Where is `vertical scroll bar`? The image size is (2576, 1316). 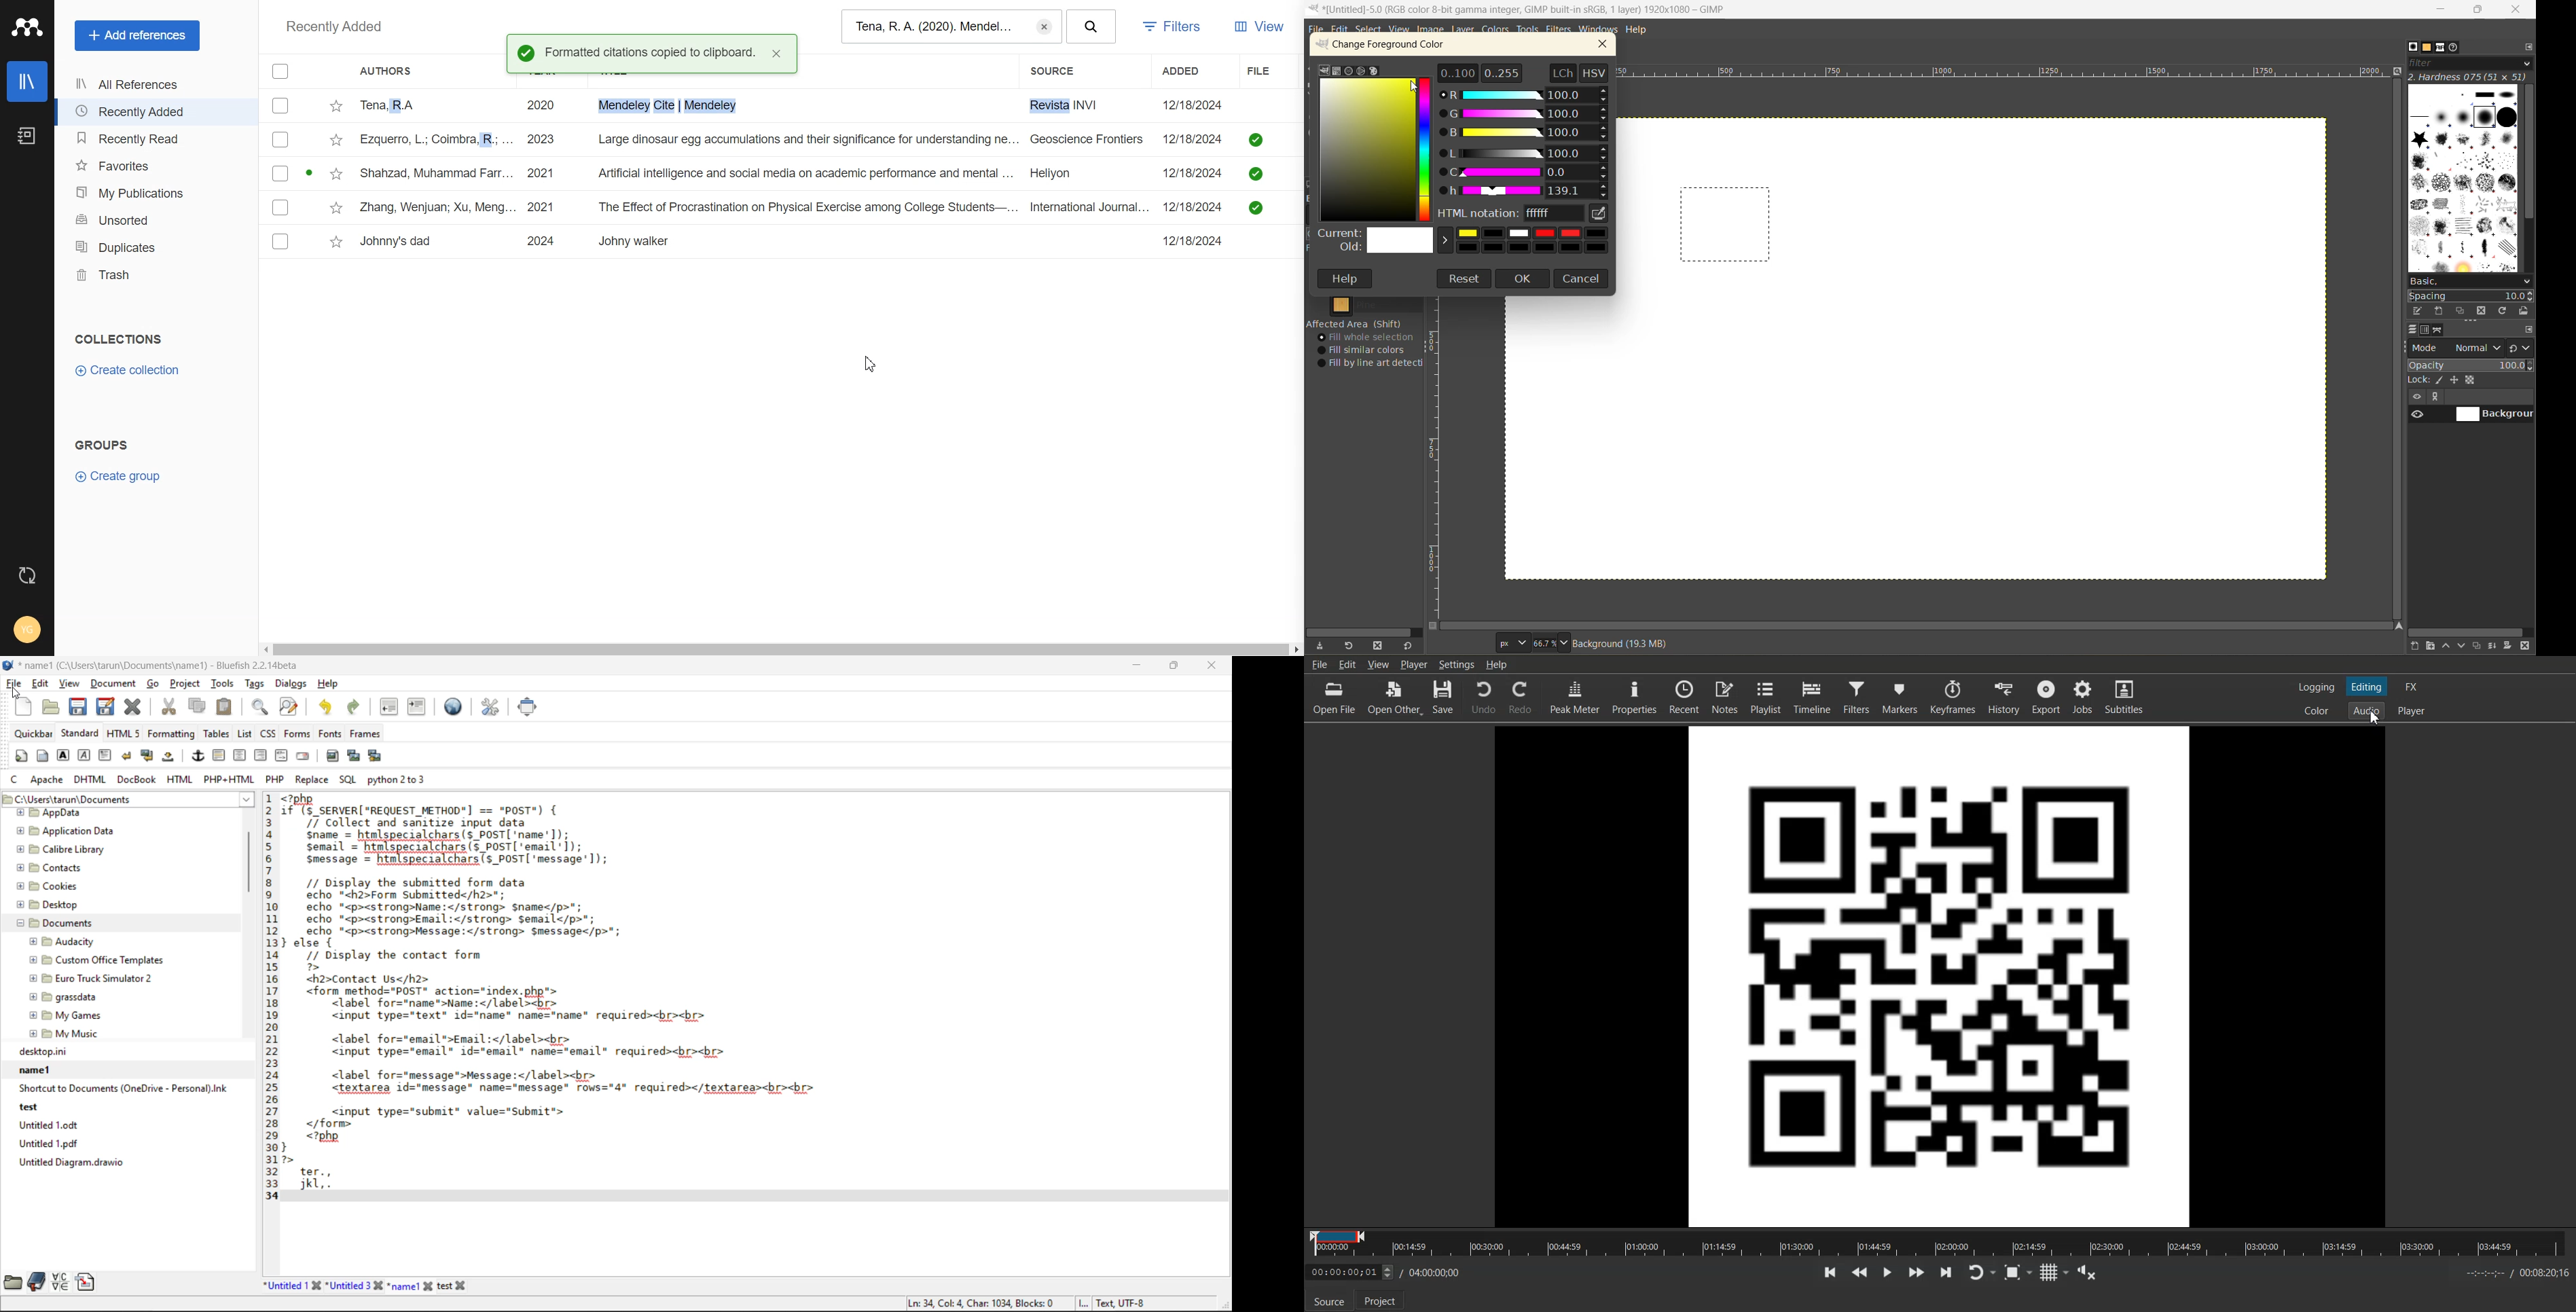
vertical scroll bar is located at coordinates (250, 870).